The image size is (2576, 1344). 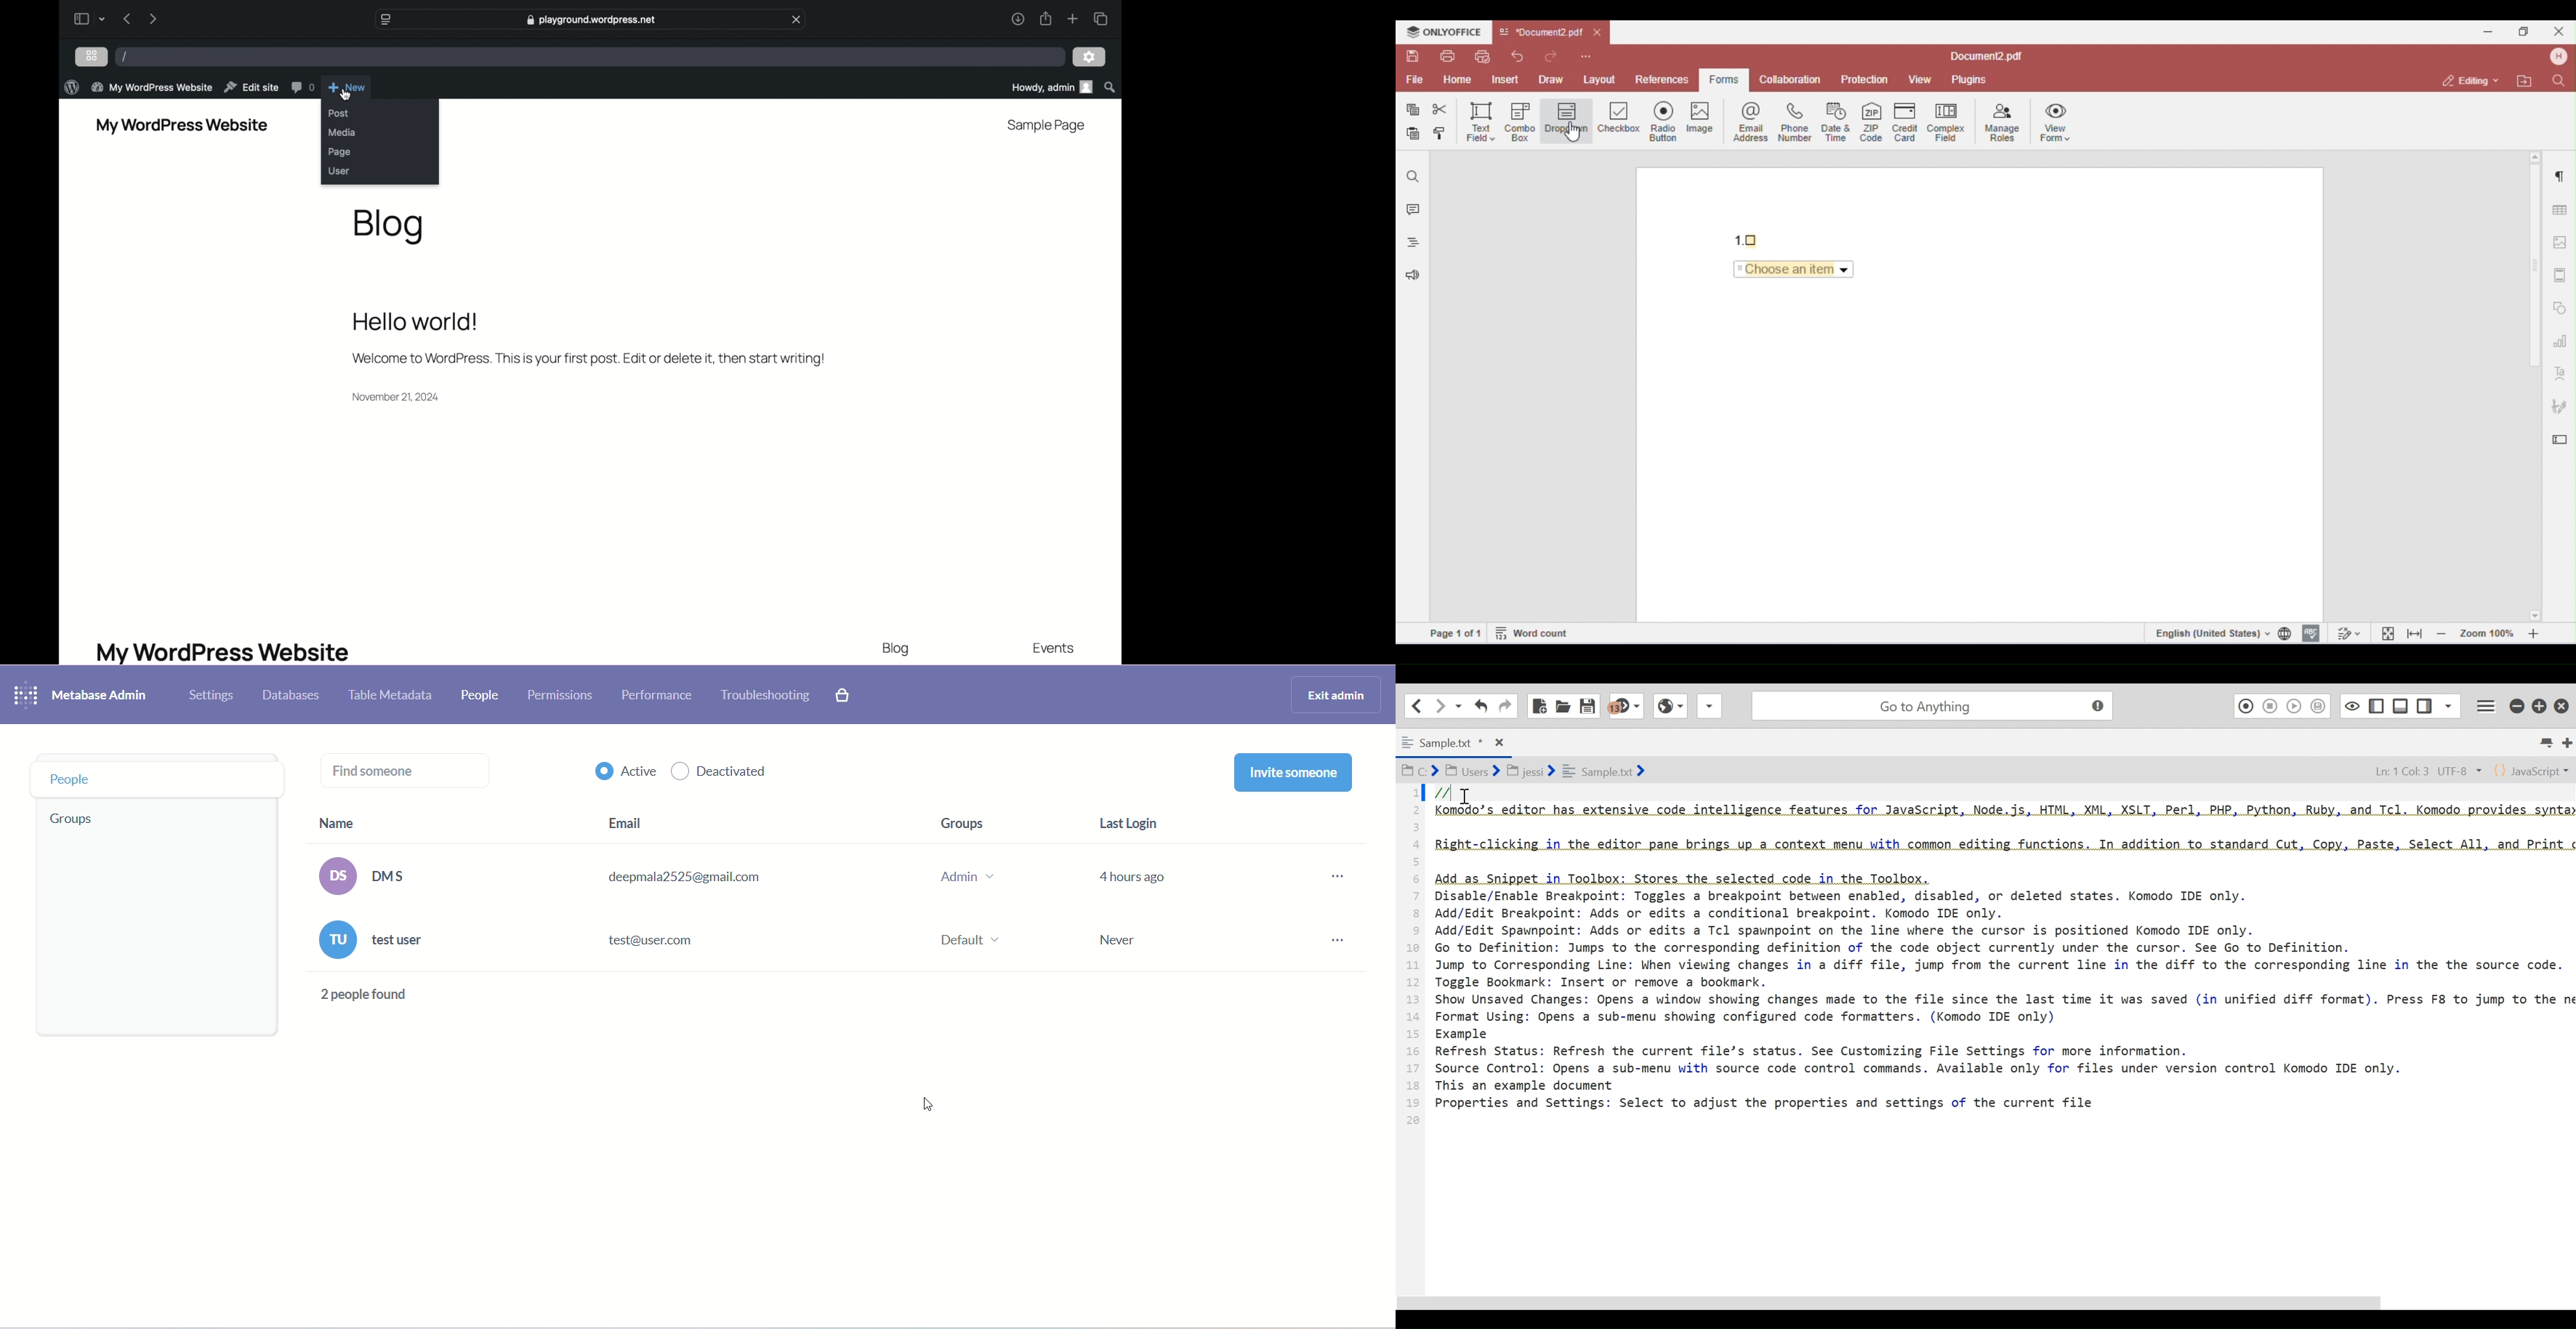 What do you see at coordinates (391, 226) in the screenshot?
I see `blog` at bounding box center [391, 226].